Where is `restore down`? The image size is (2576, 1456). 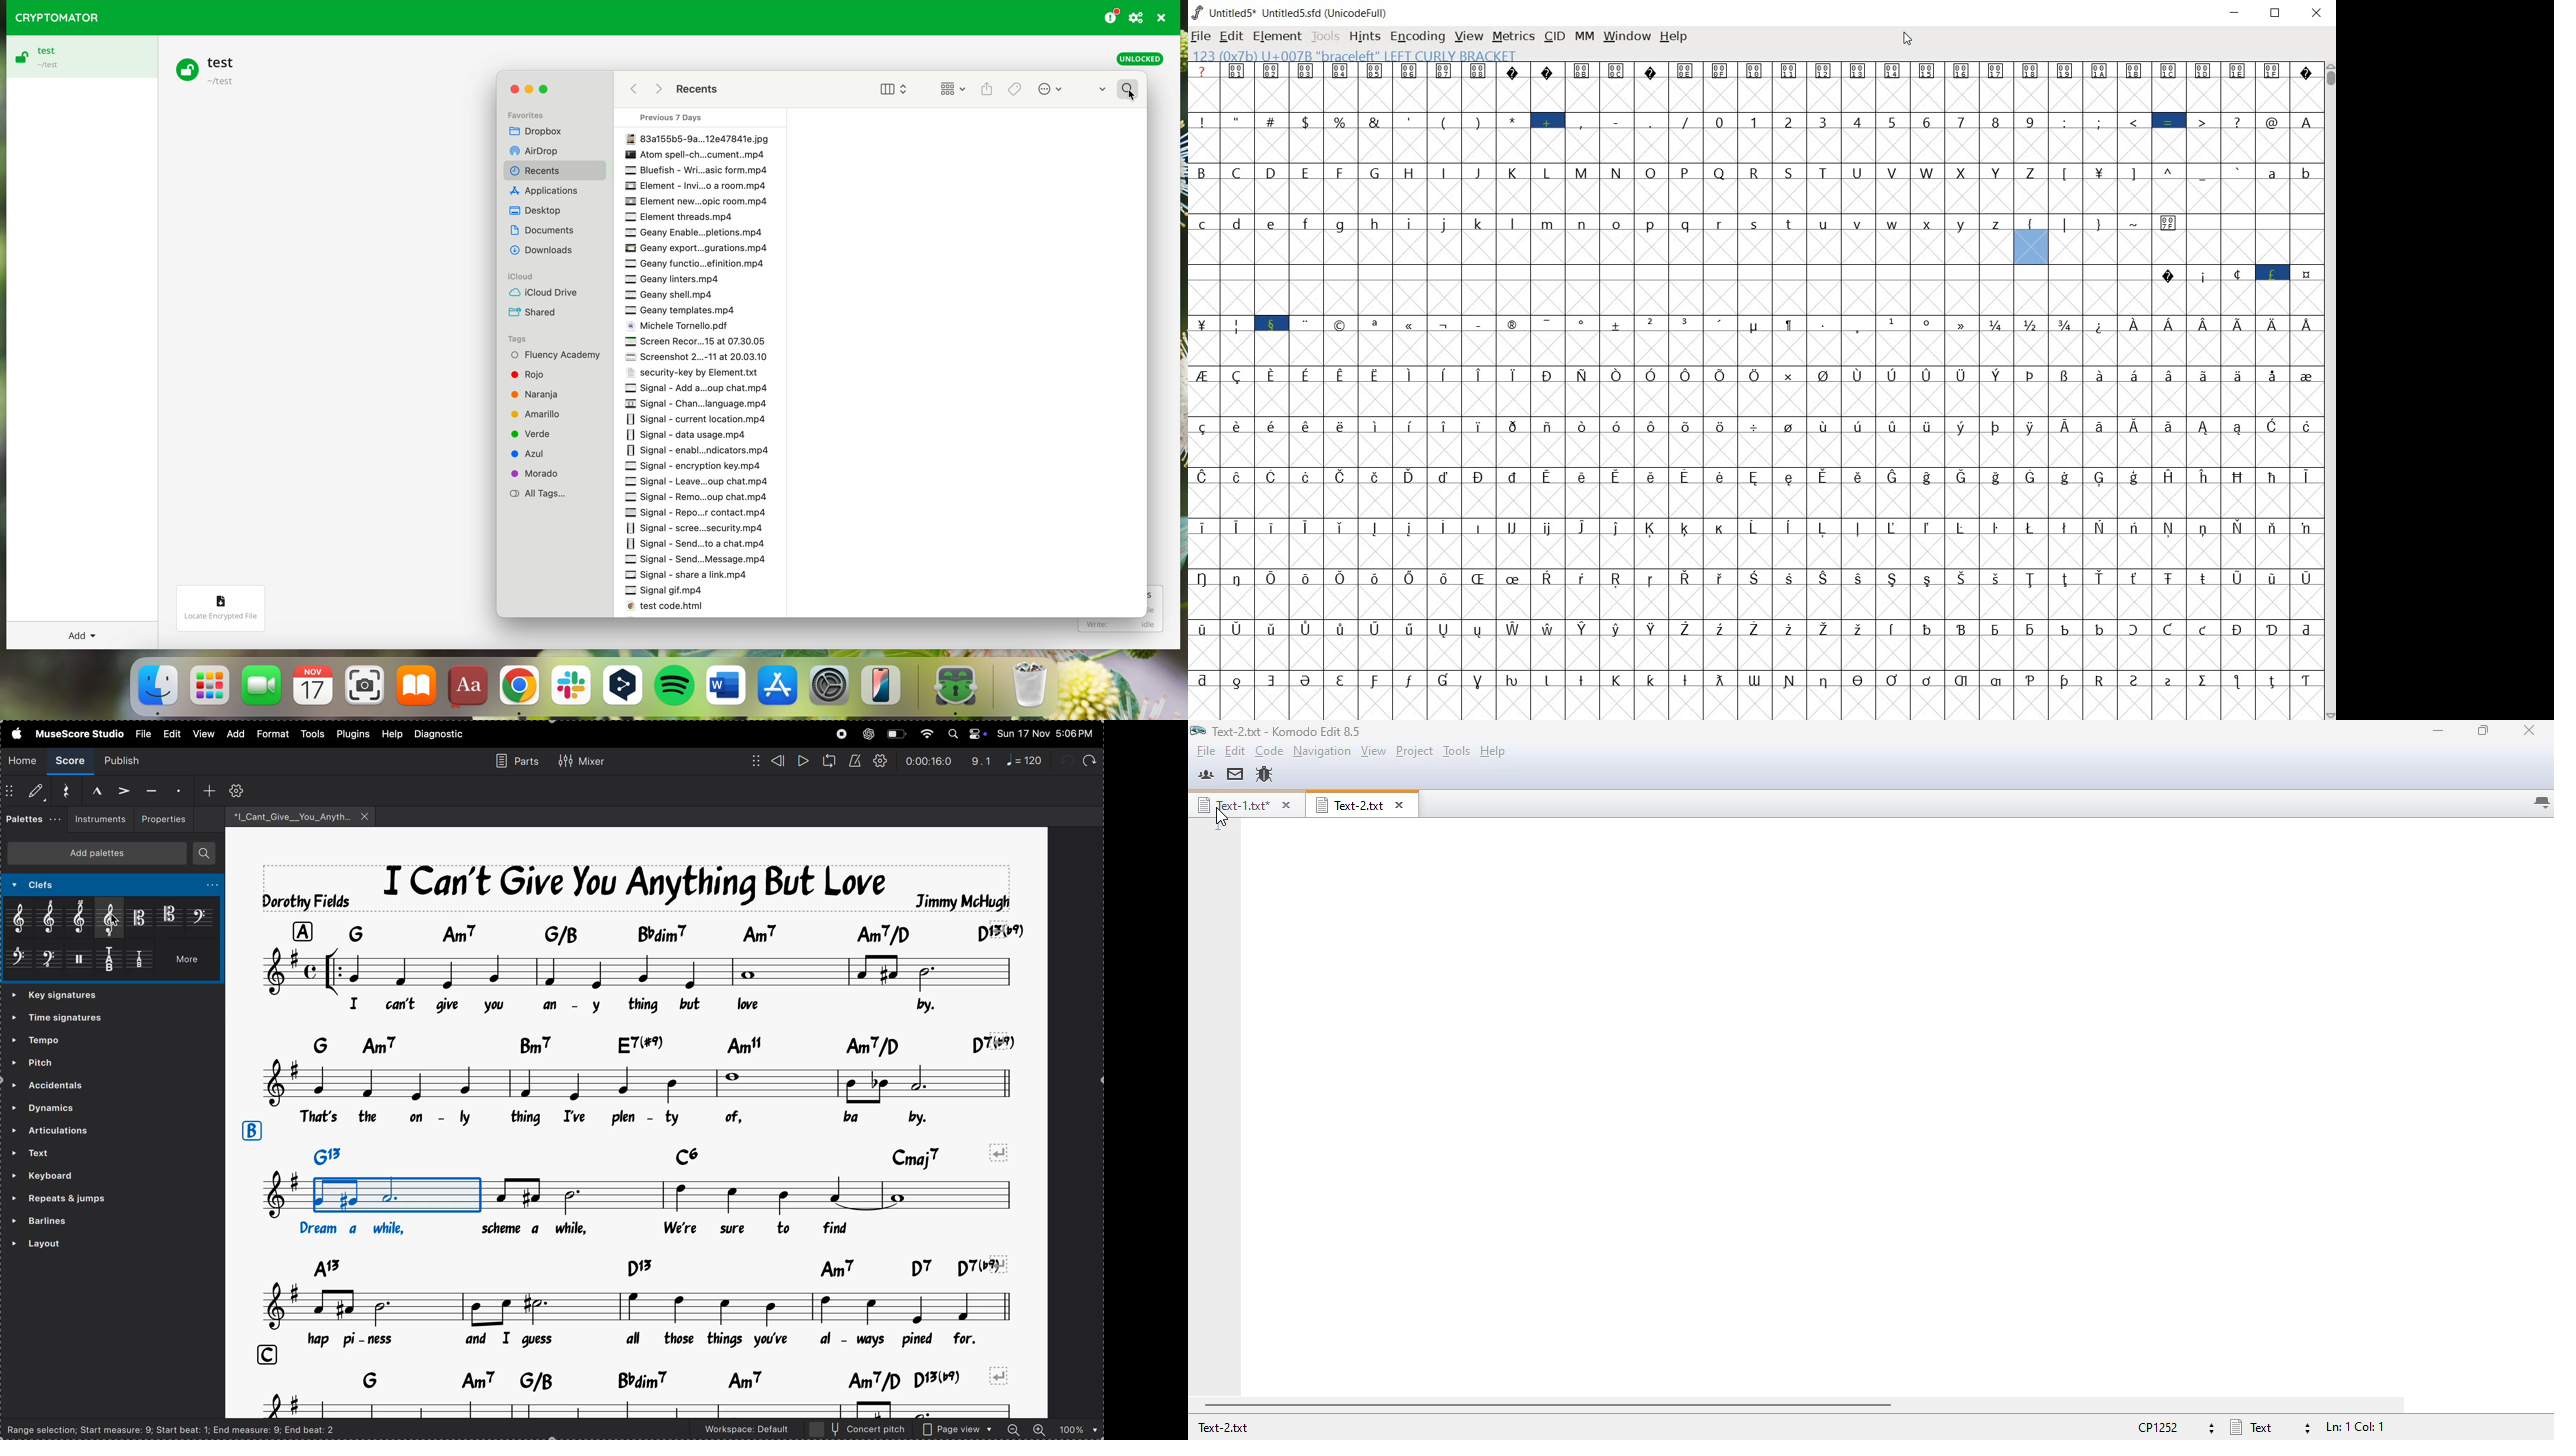 restore down is located at coordinates (2277, 14).